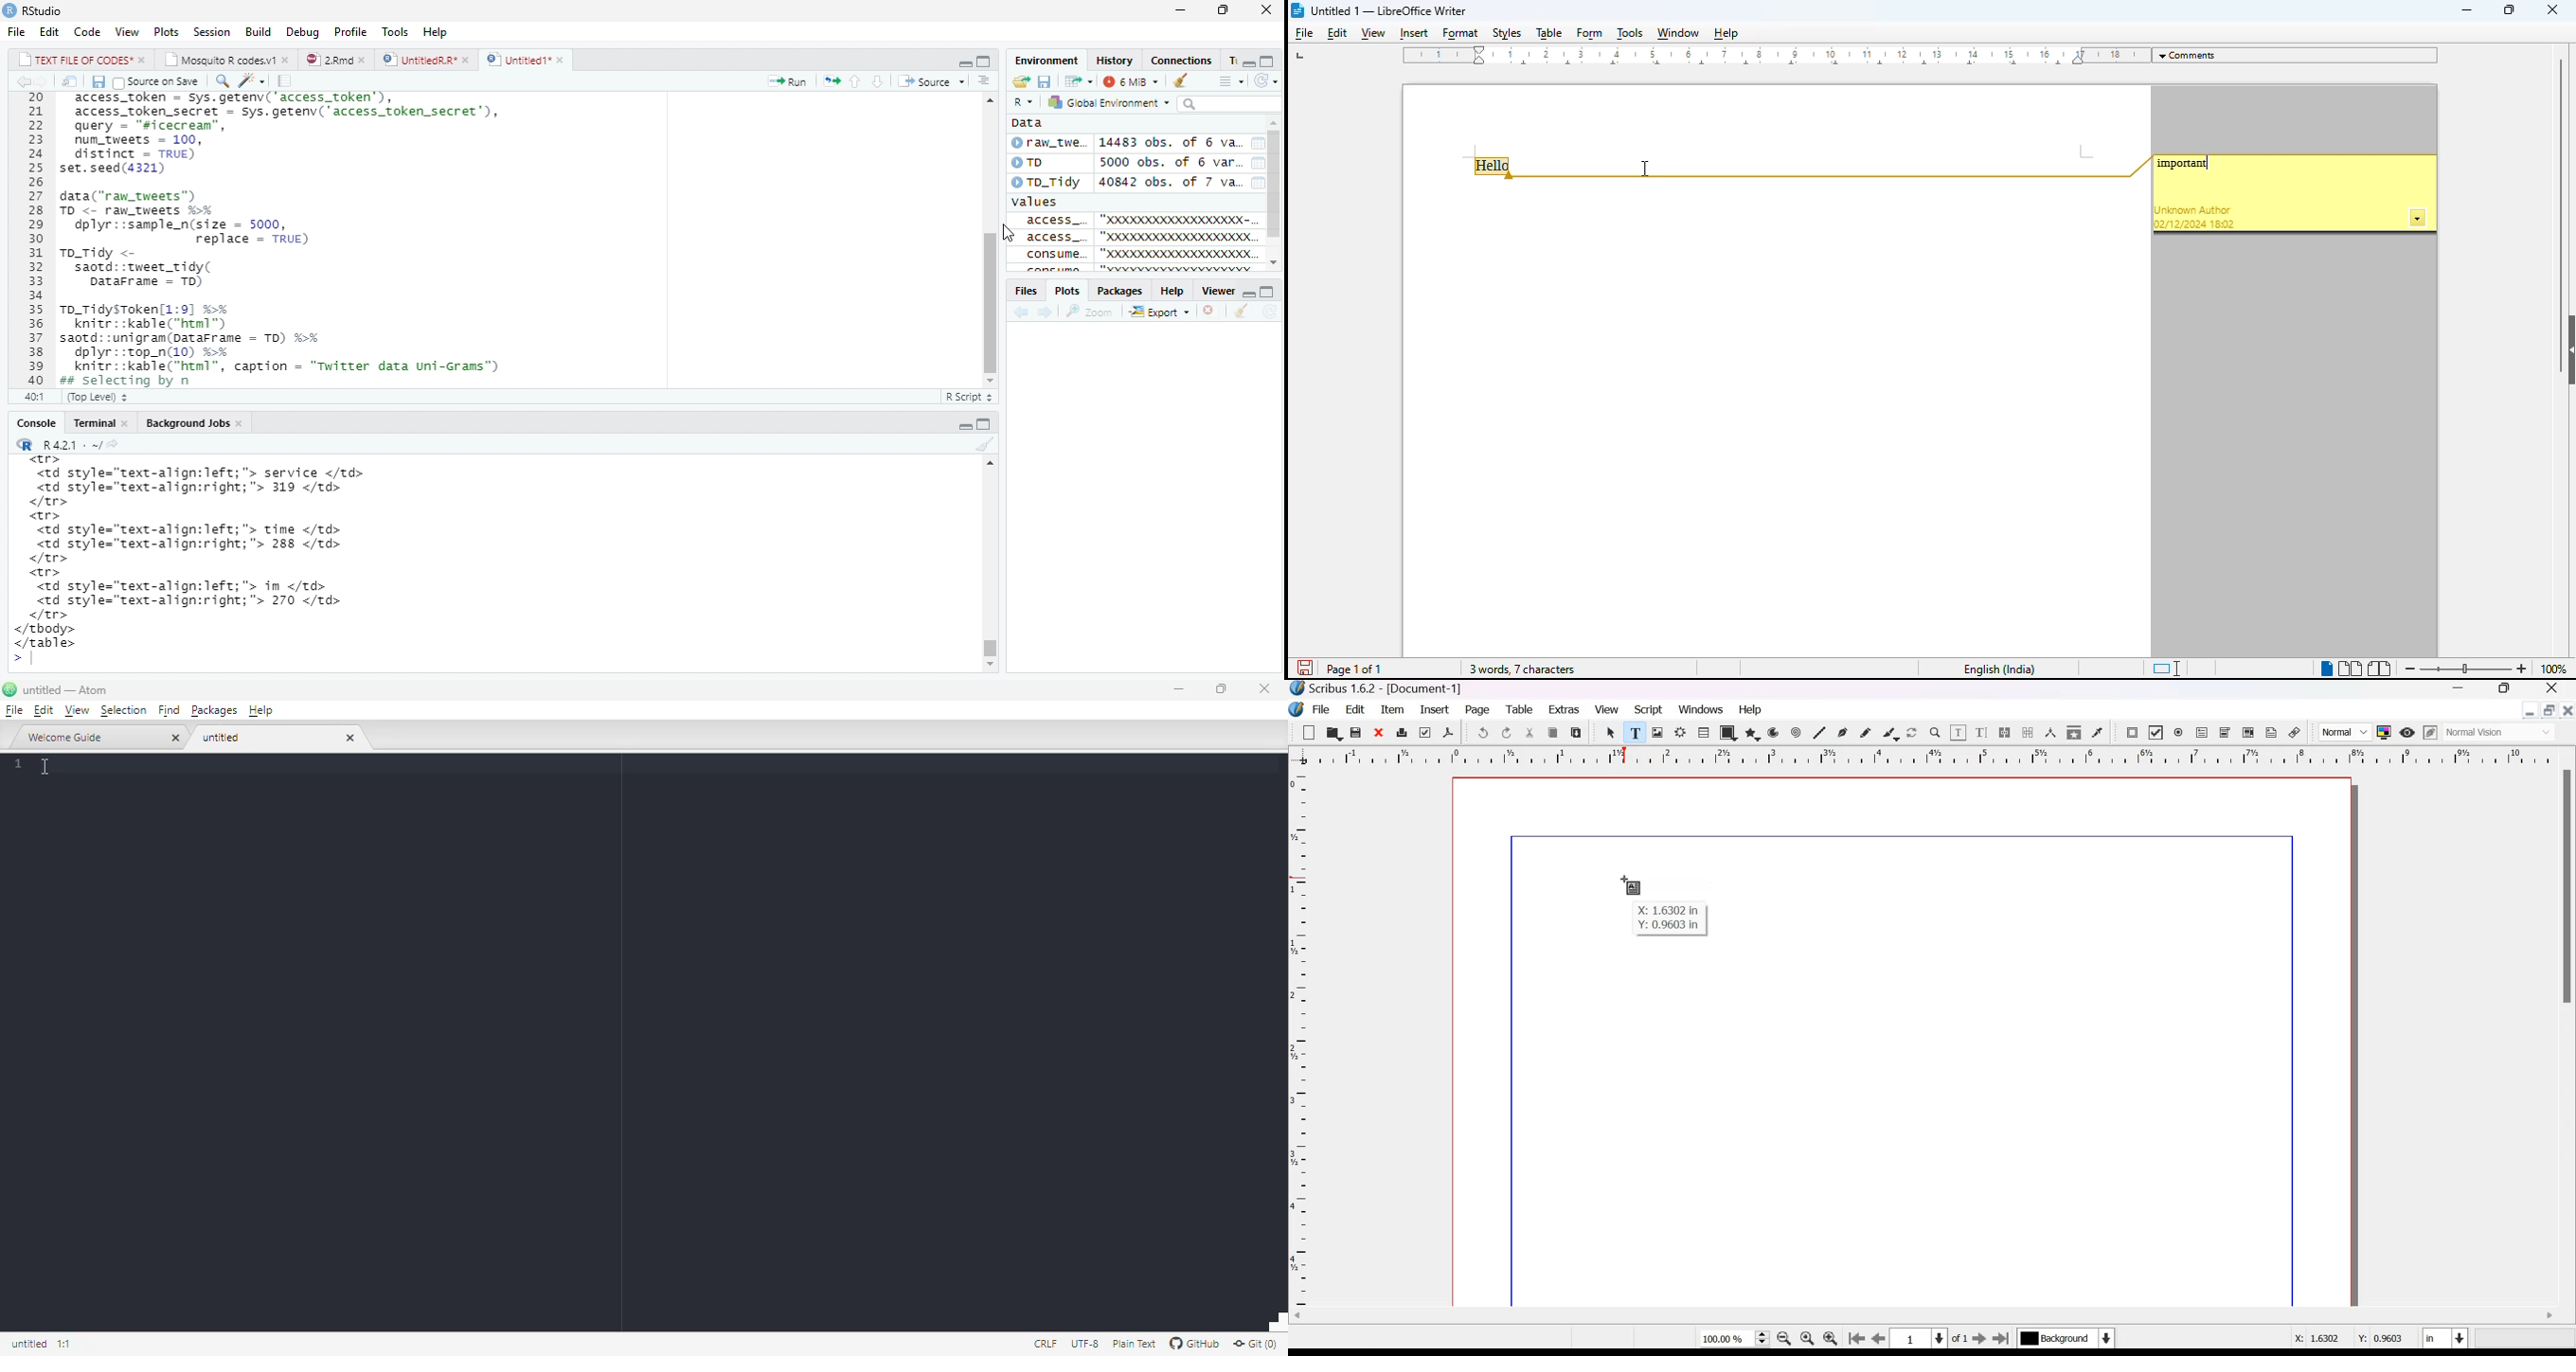 The image size is (2576, 1372). Describe the element at coordinates (2167, 668) in the screenshot. I see `standard selection` at that location.